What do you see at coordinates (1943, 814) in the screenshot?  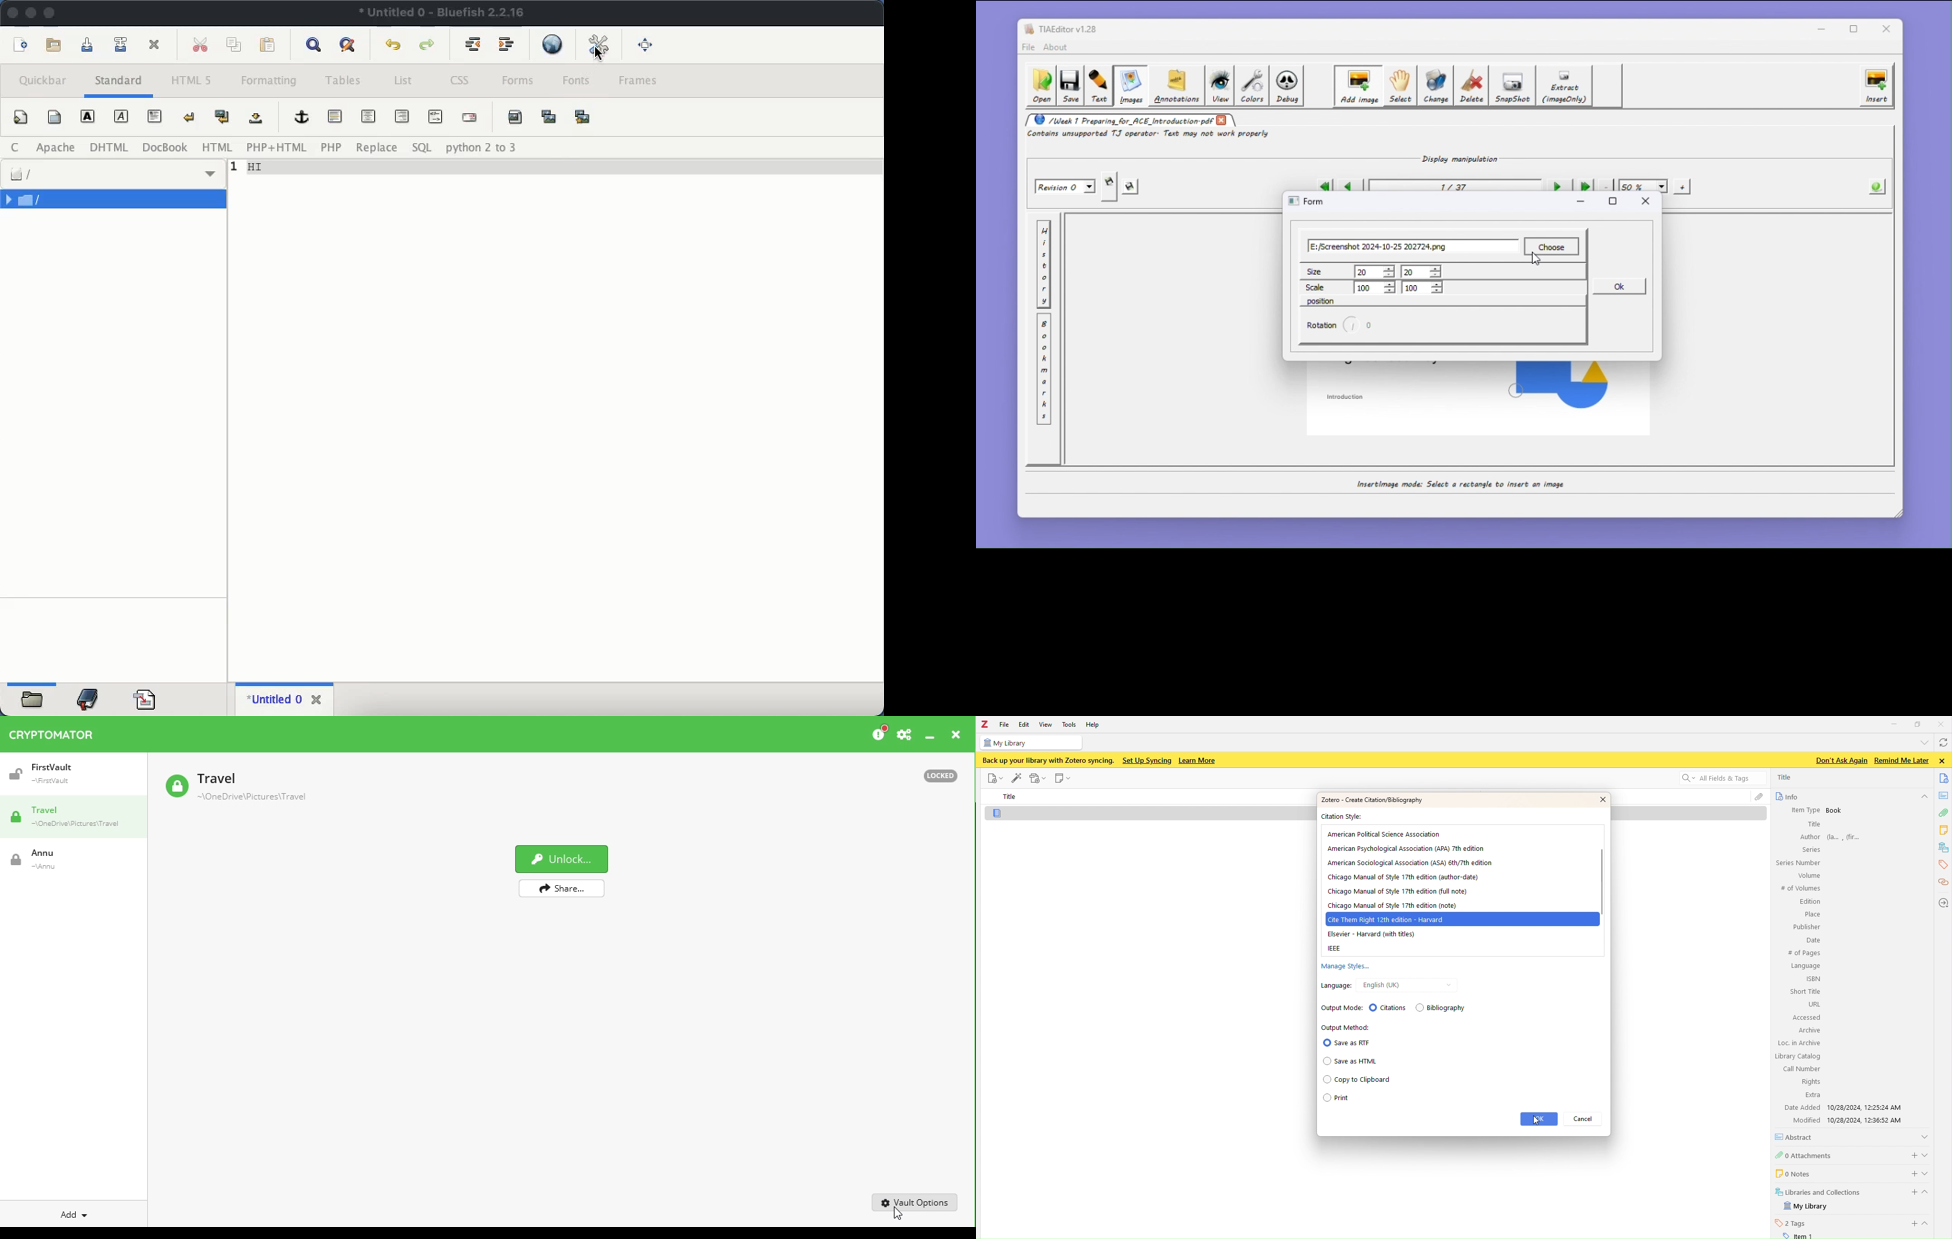 I see `attachment` at bounding box center [1943, 814].